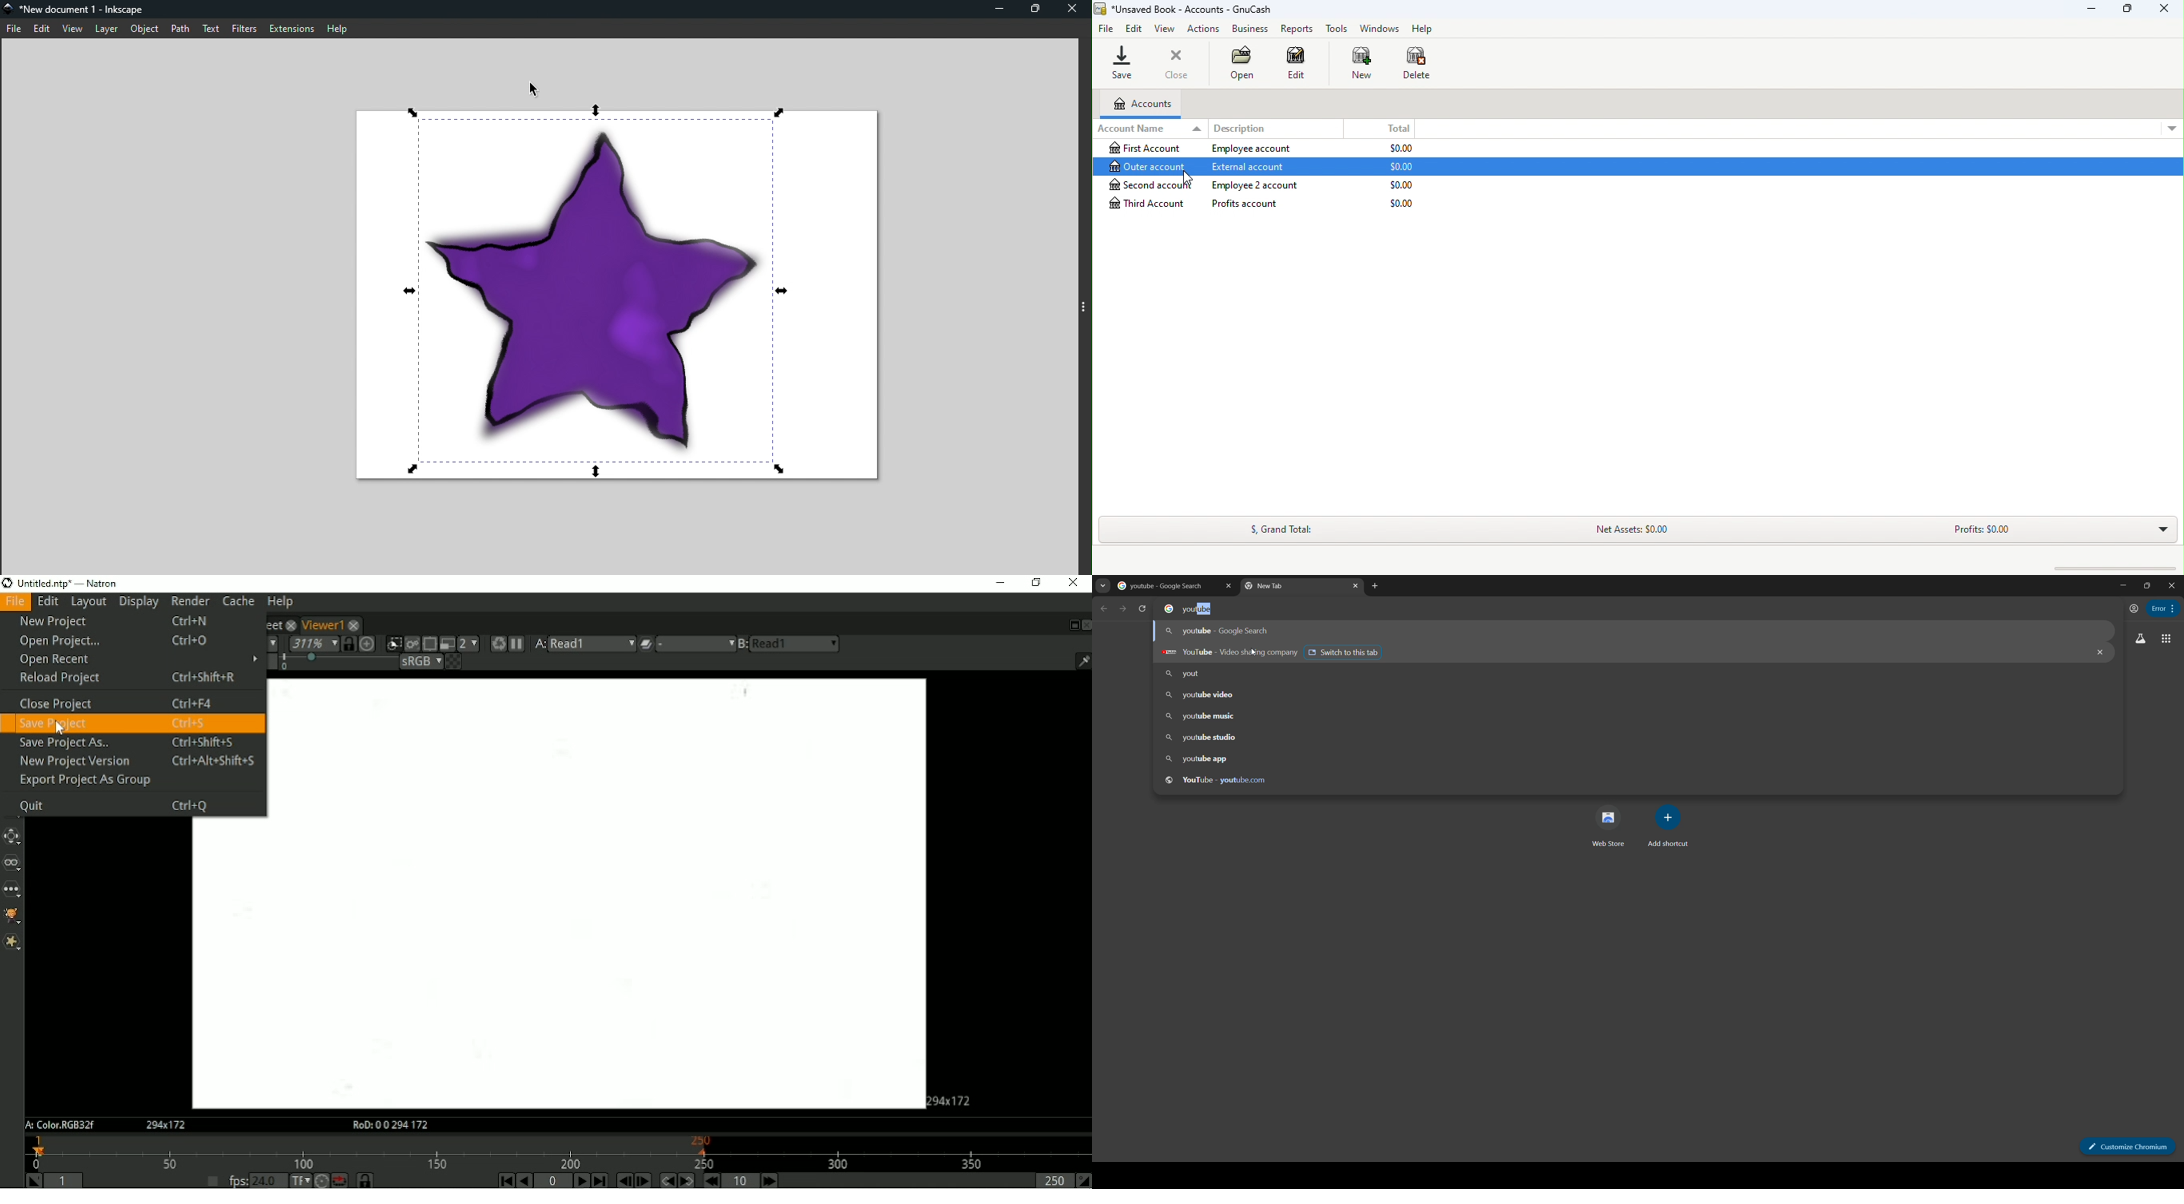 This screenshot has height=1204, width=2184. What do you see at coordinates (1103, 587) in the screenshot?
I see `search tabs` at bounding box center [1103, 587].